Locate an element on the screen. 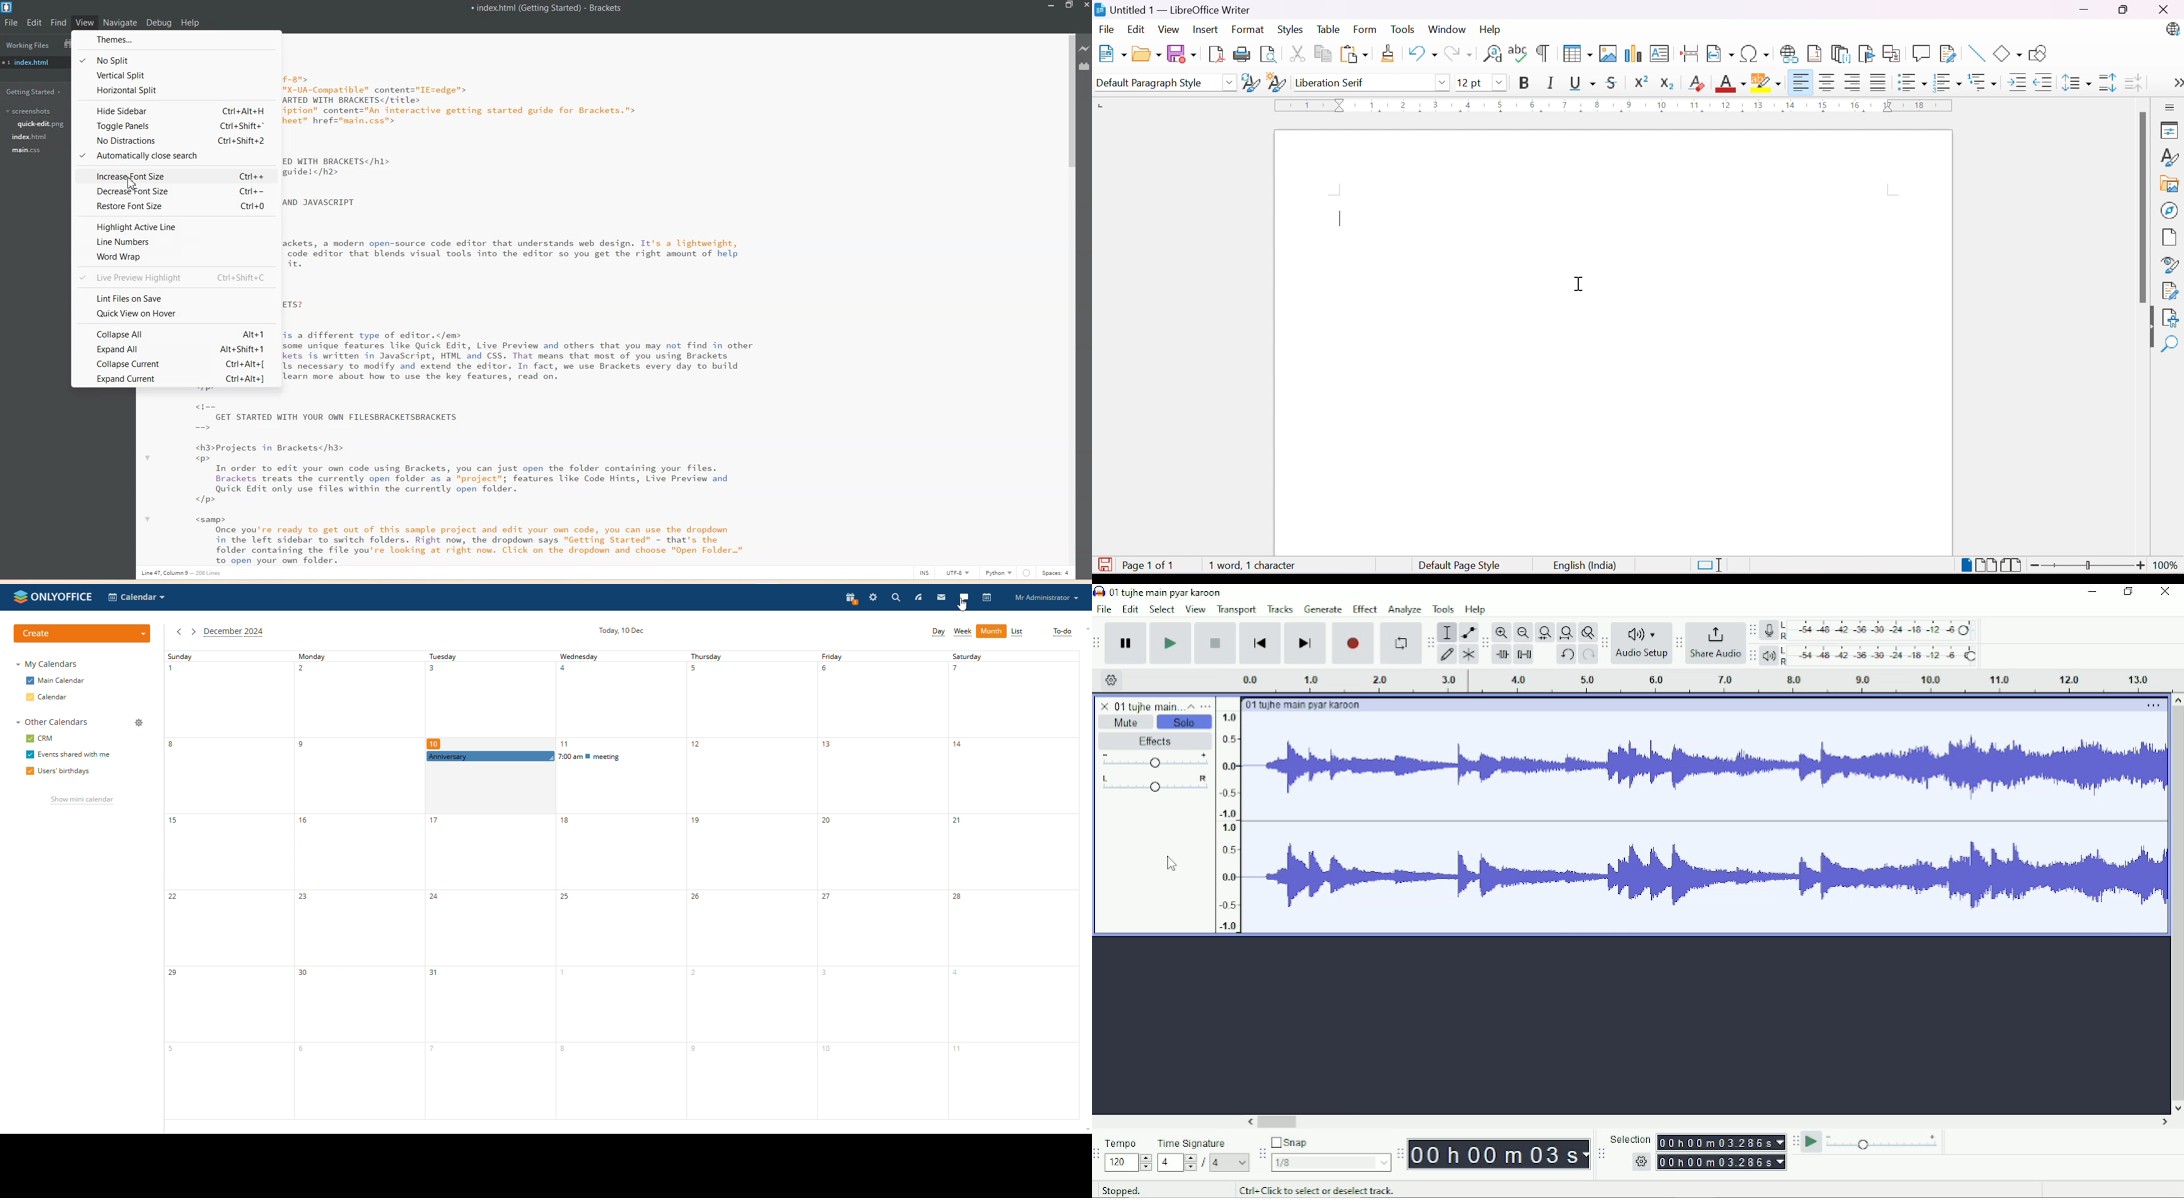 The width and height of the screenshot is (2184, 1204). Undo is located at coordinates (1420, 54).